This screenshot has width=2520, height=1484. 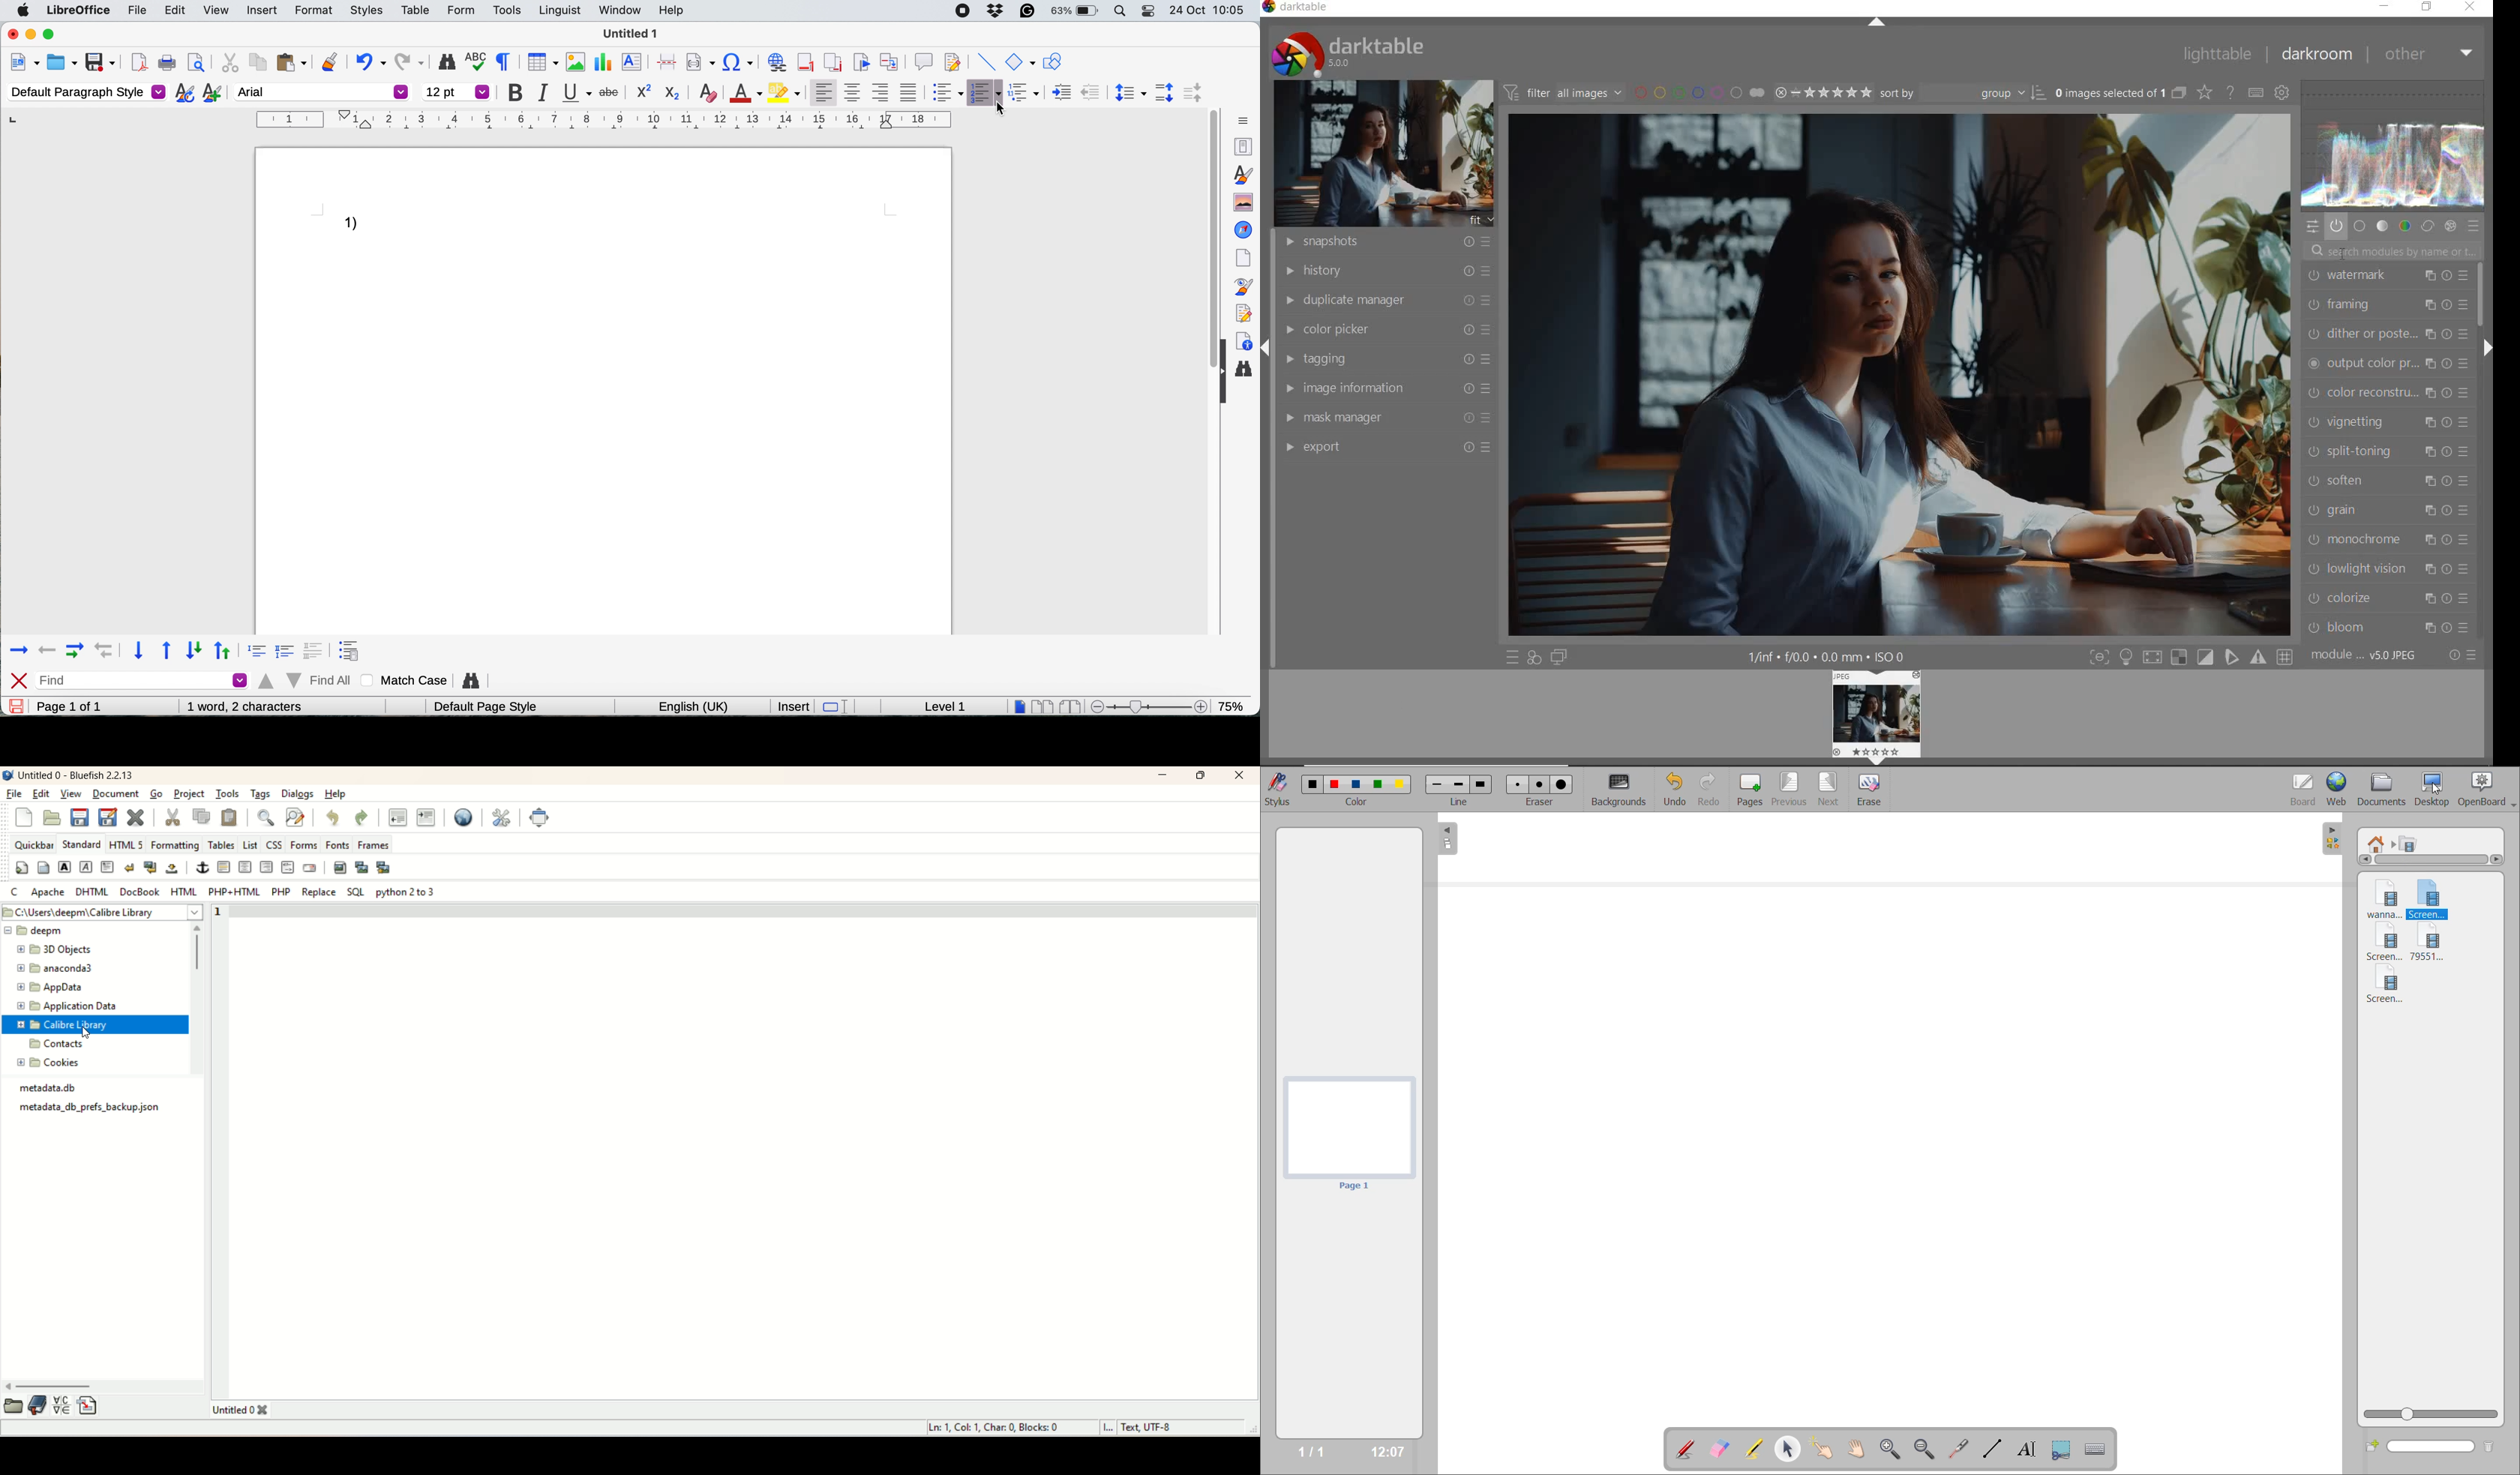 What do you see at coordinates (50, 949) in the screenshot?
I see `3D object` at bounding box center [50, 949].